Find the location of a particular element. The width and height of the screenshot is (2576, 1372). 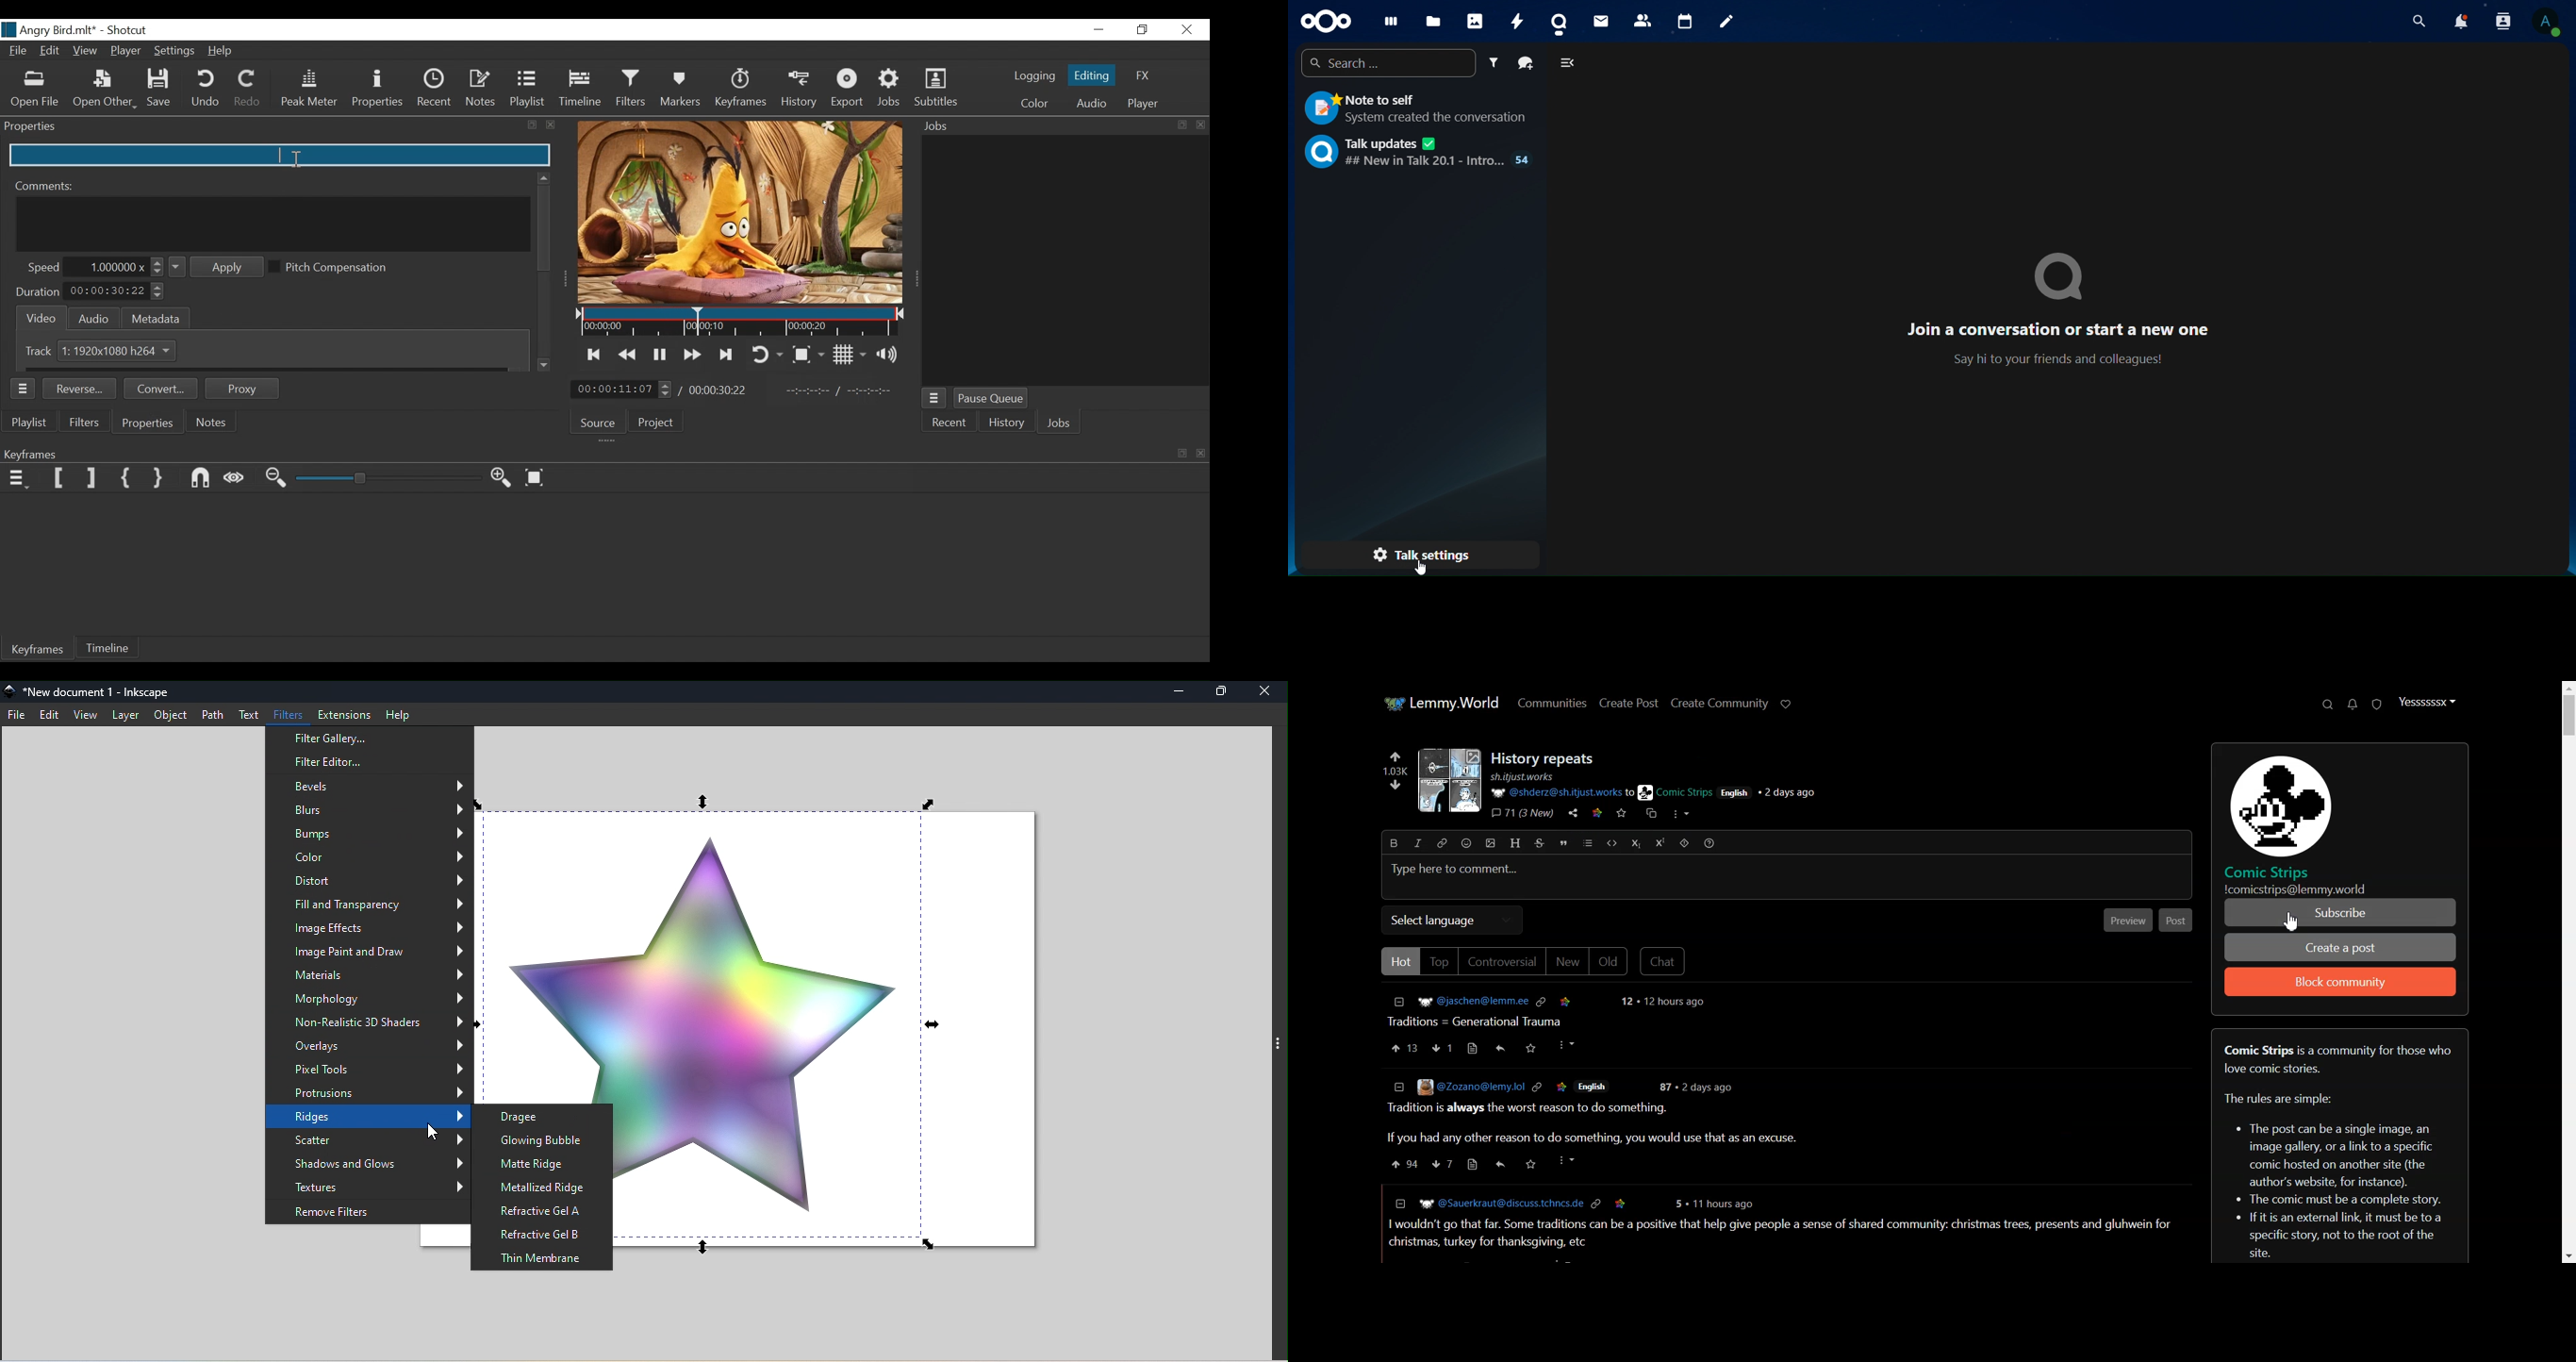

FX is located at coordinates (1144, 75).